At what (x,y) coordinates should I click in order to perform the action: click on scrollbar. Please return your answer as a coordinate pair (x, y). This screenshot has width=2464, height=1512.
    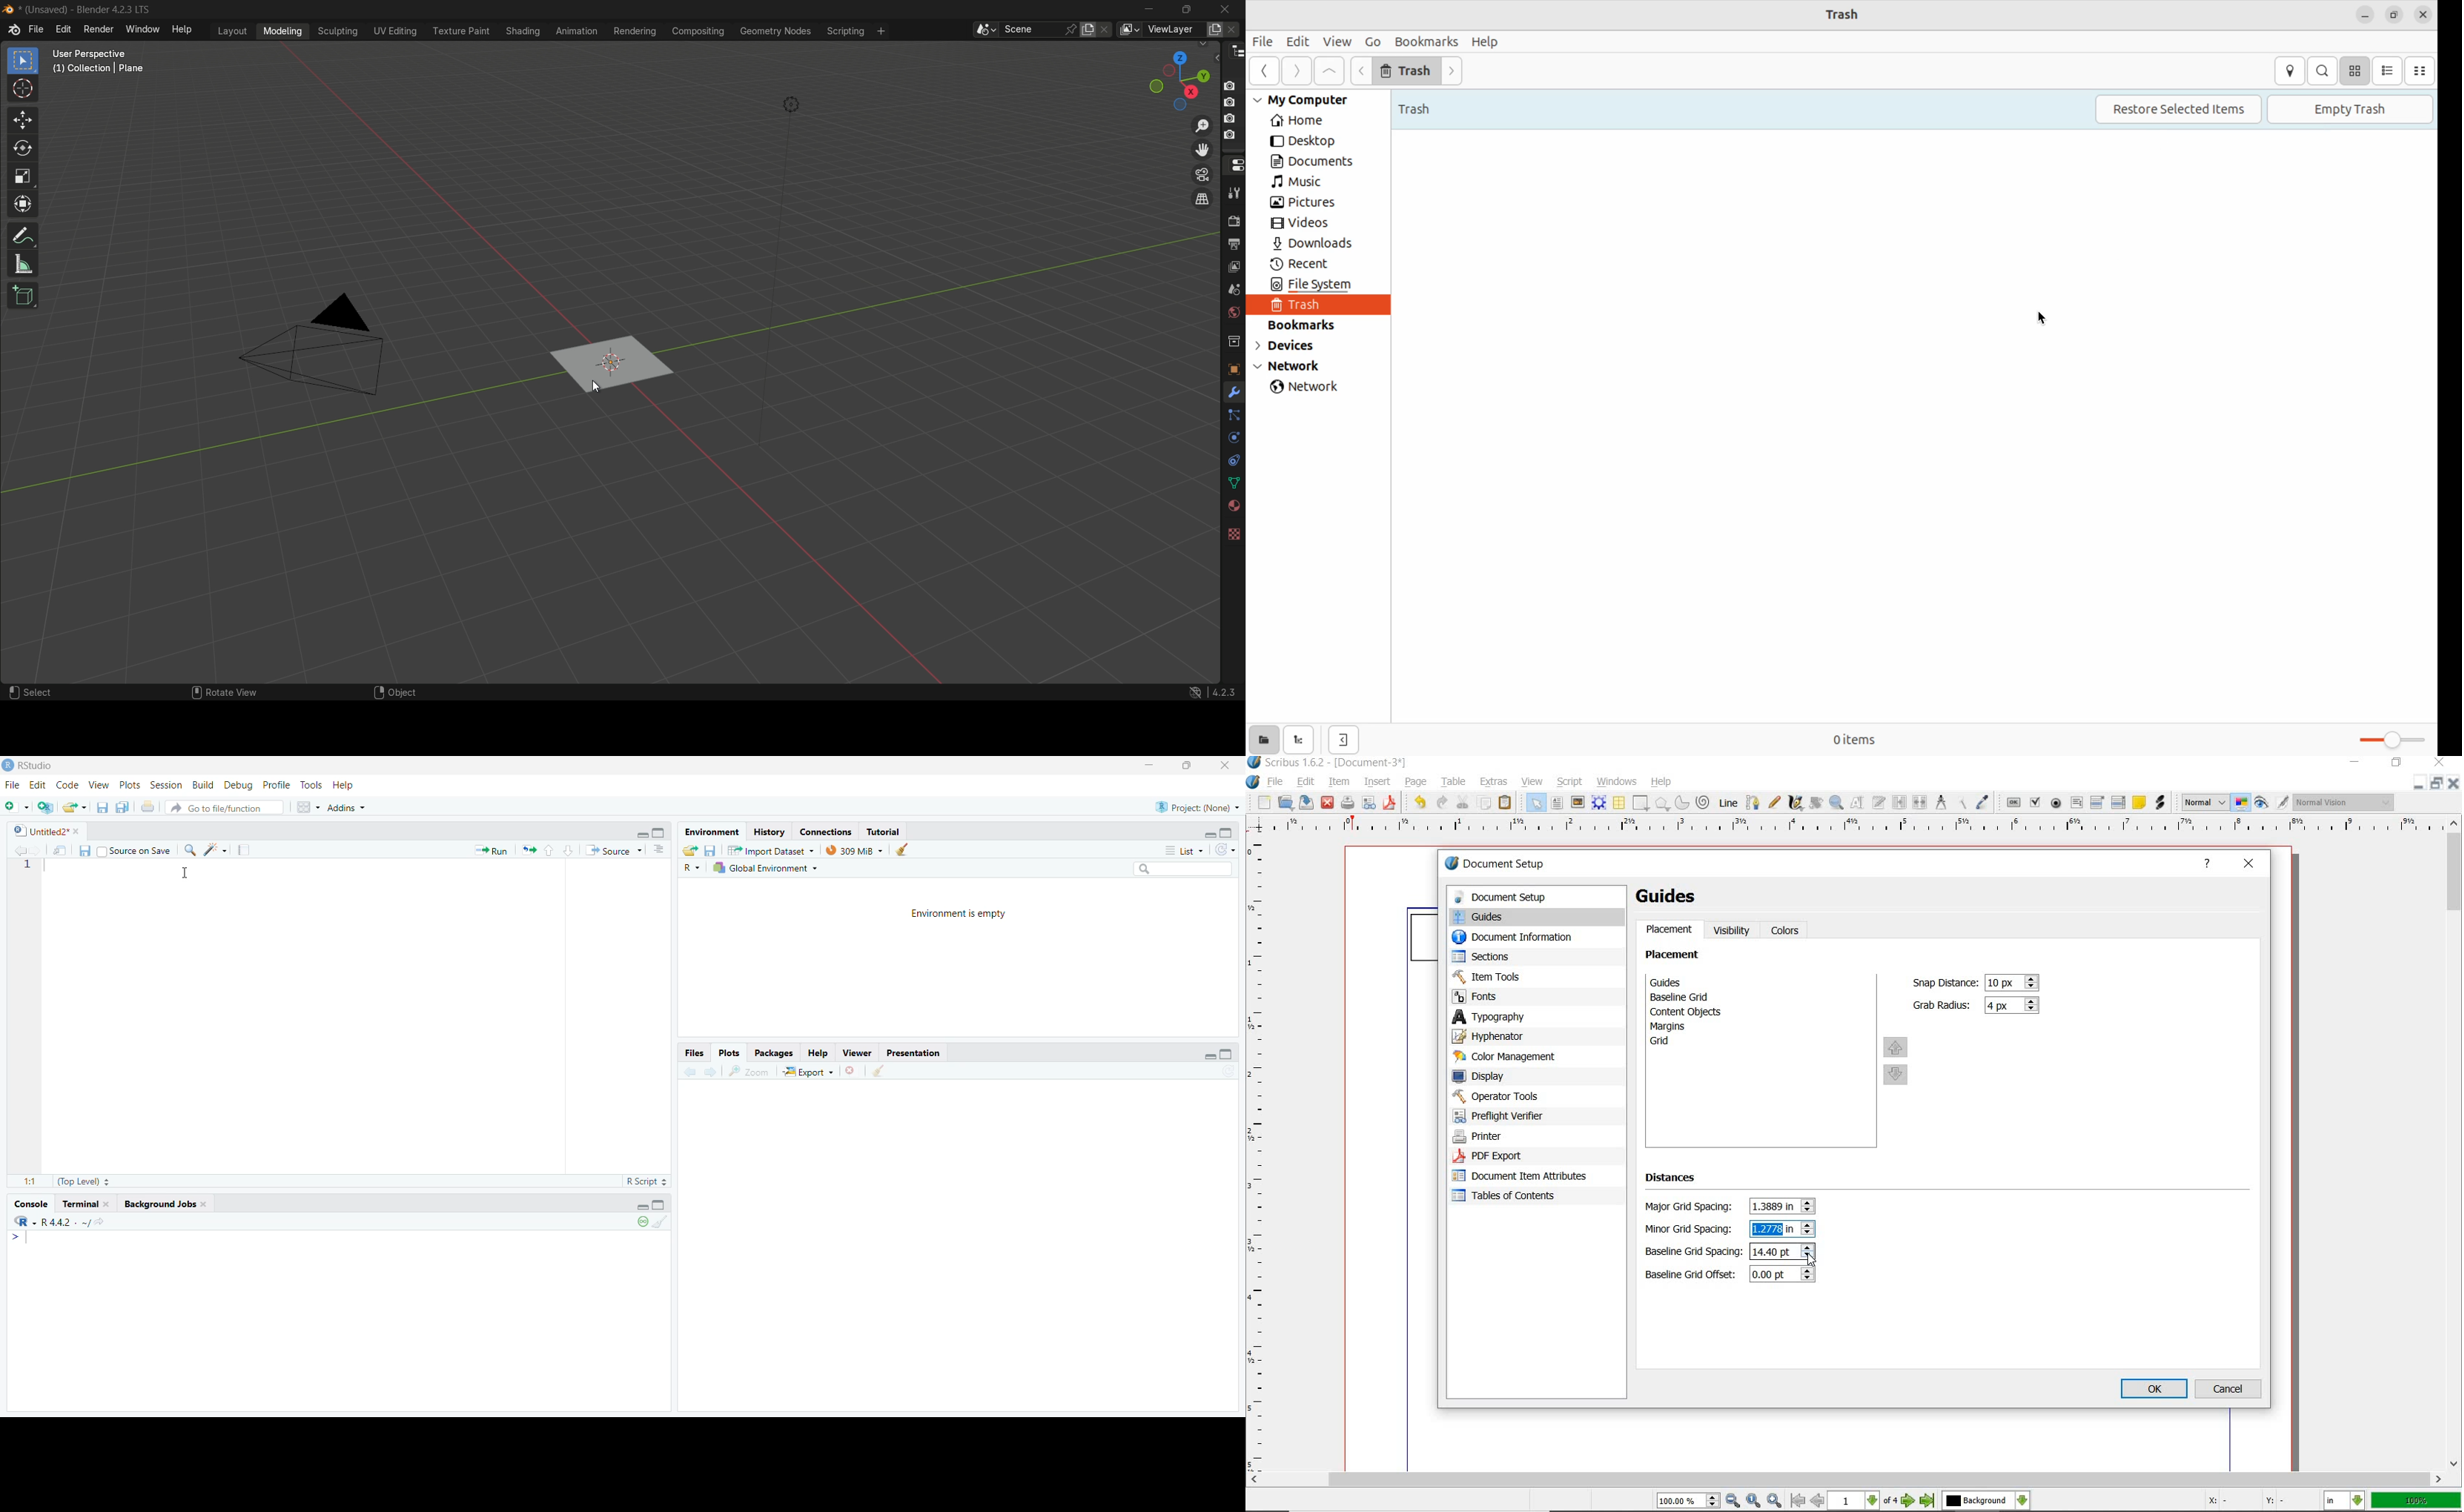
    Looking at the image, I should click on (2455, 1143).